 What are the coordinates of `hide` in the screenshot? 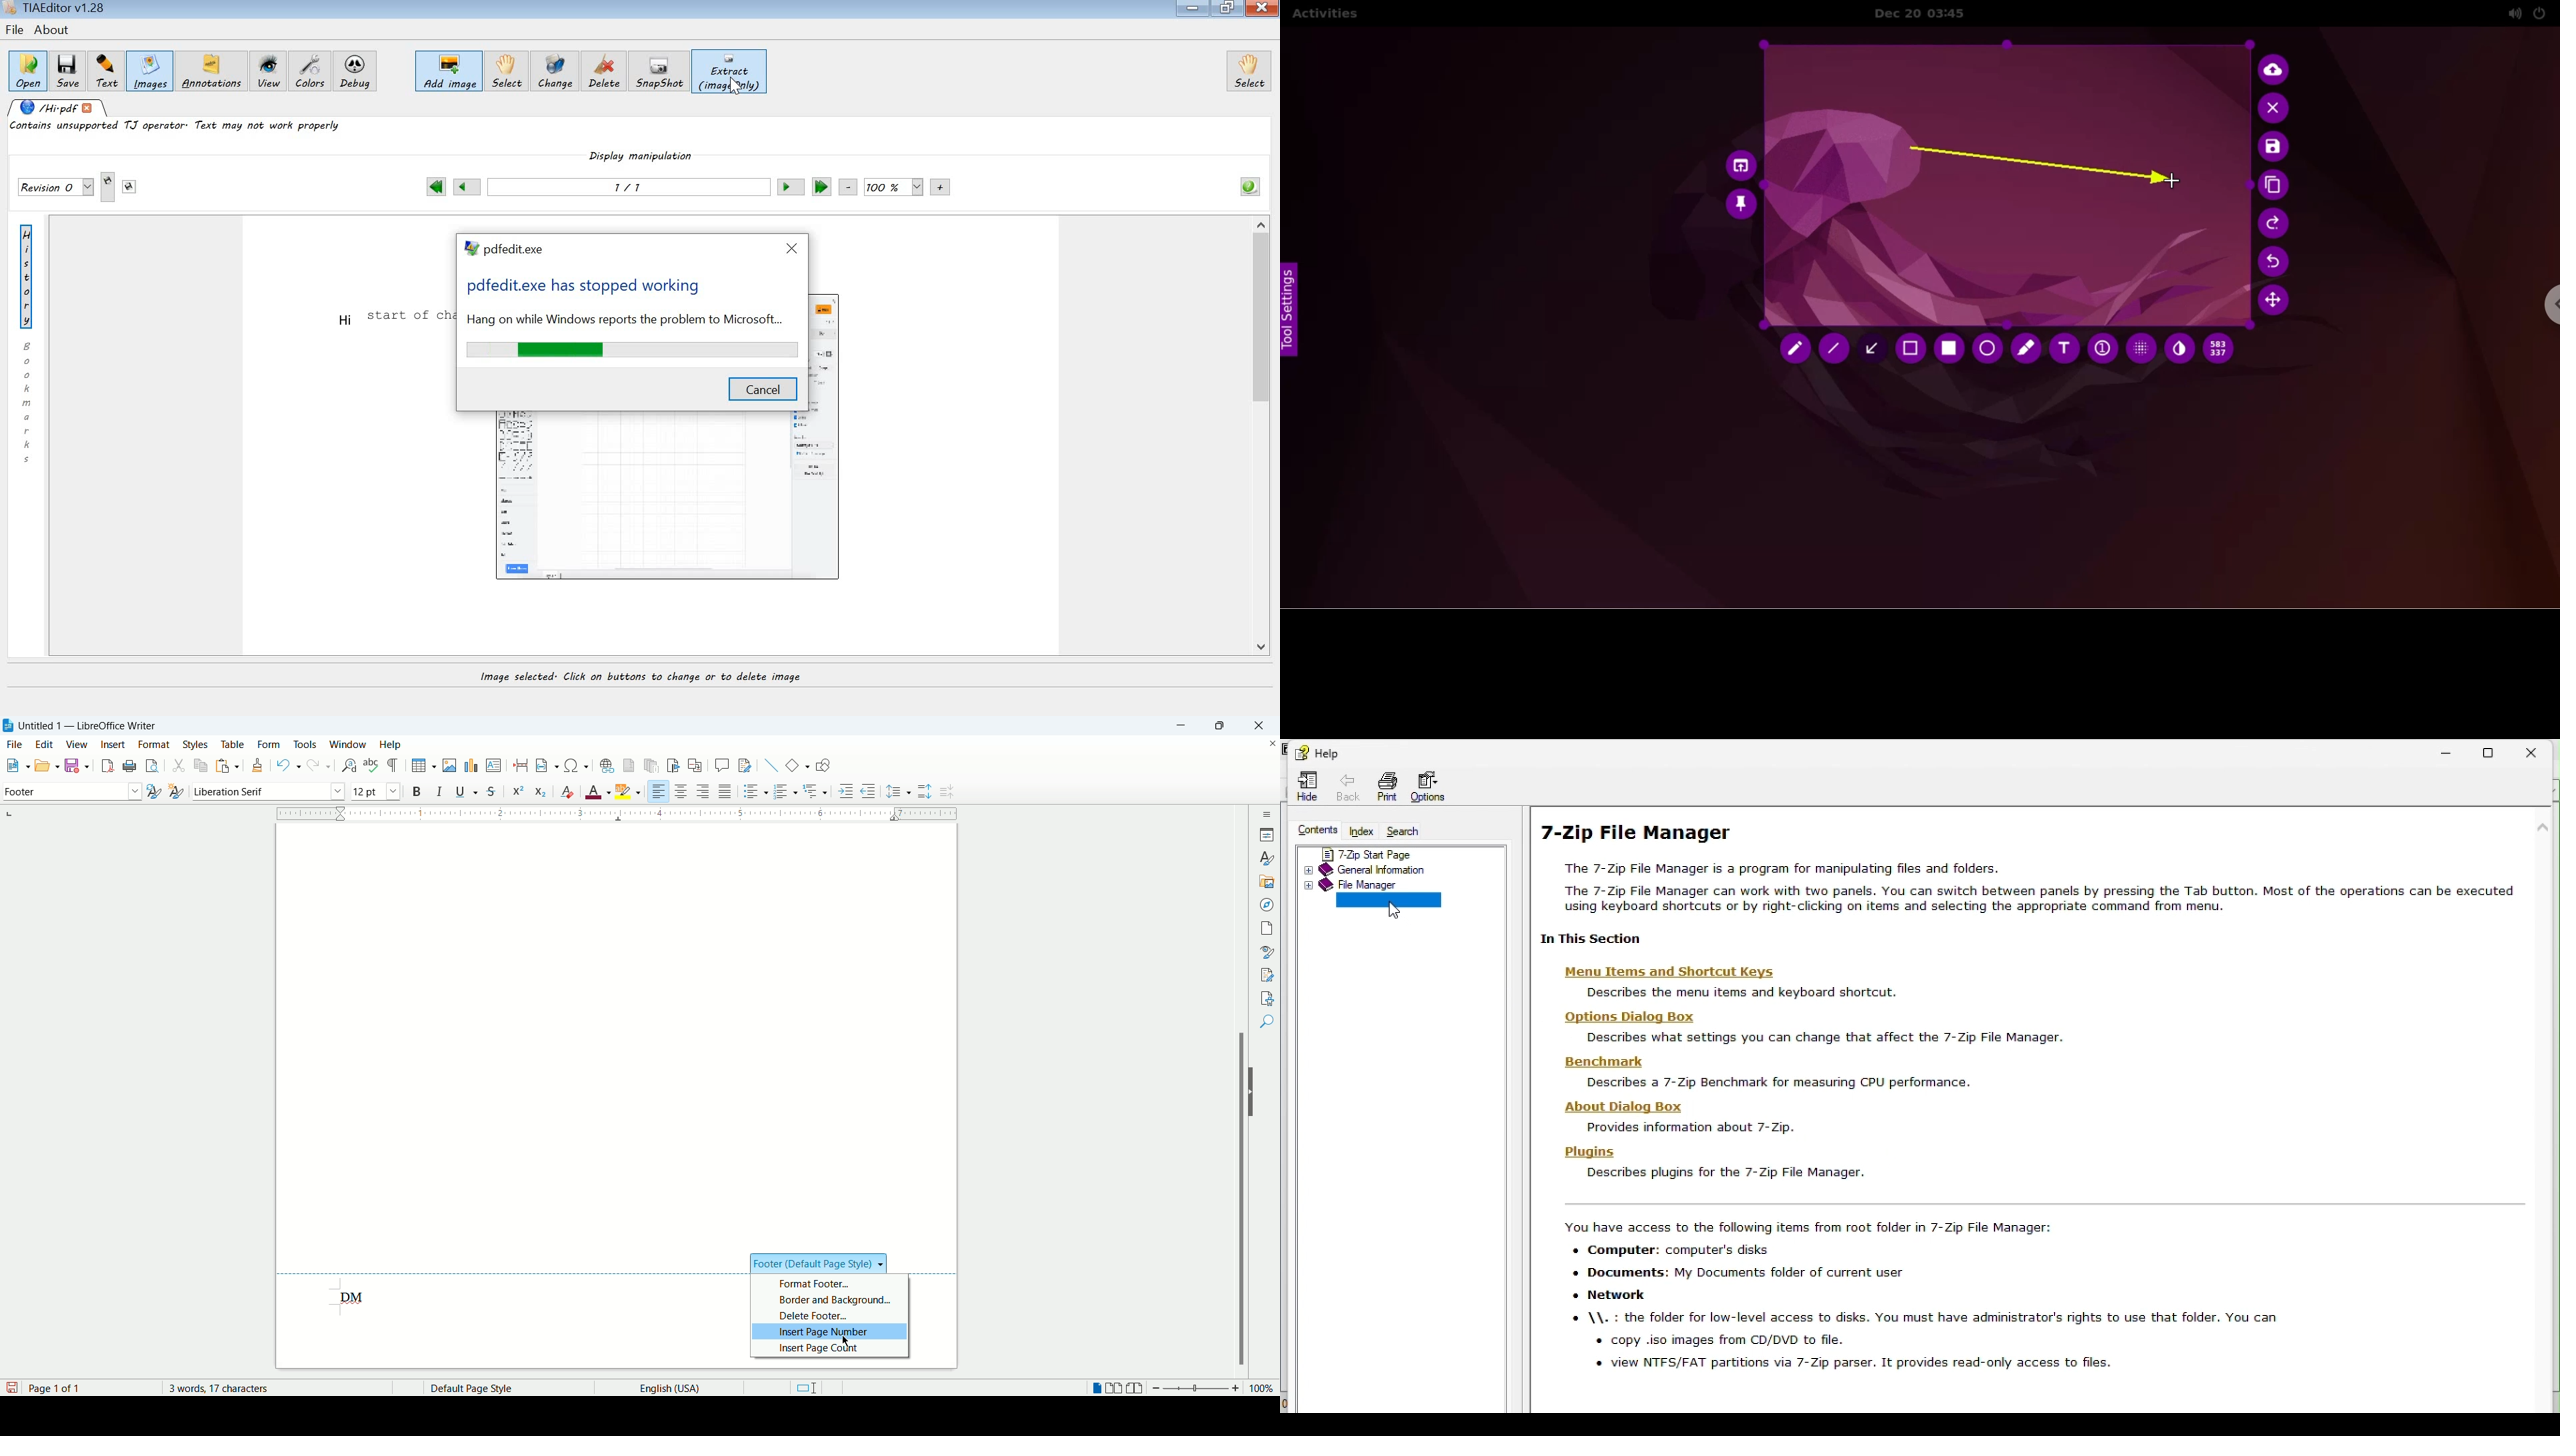 It's located at (1255, 1092).